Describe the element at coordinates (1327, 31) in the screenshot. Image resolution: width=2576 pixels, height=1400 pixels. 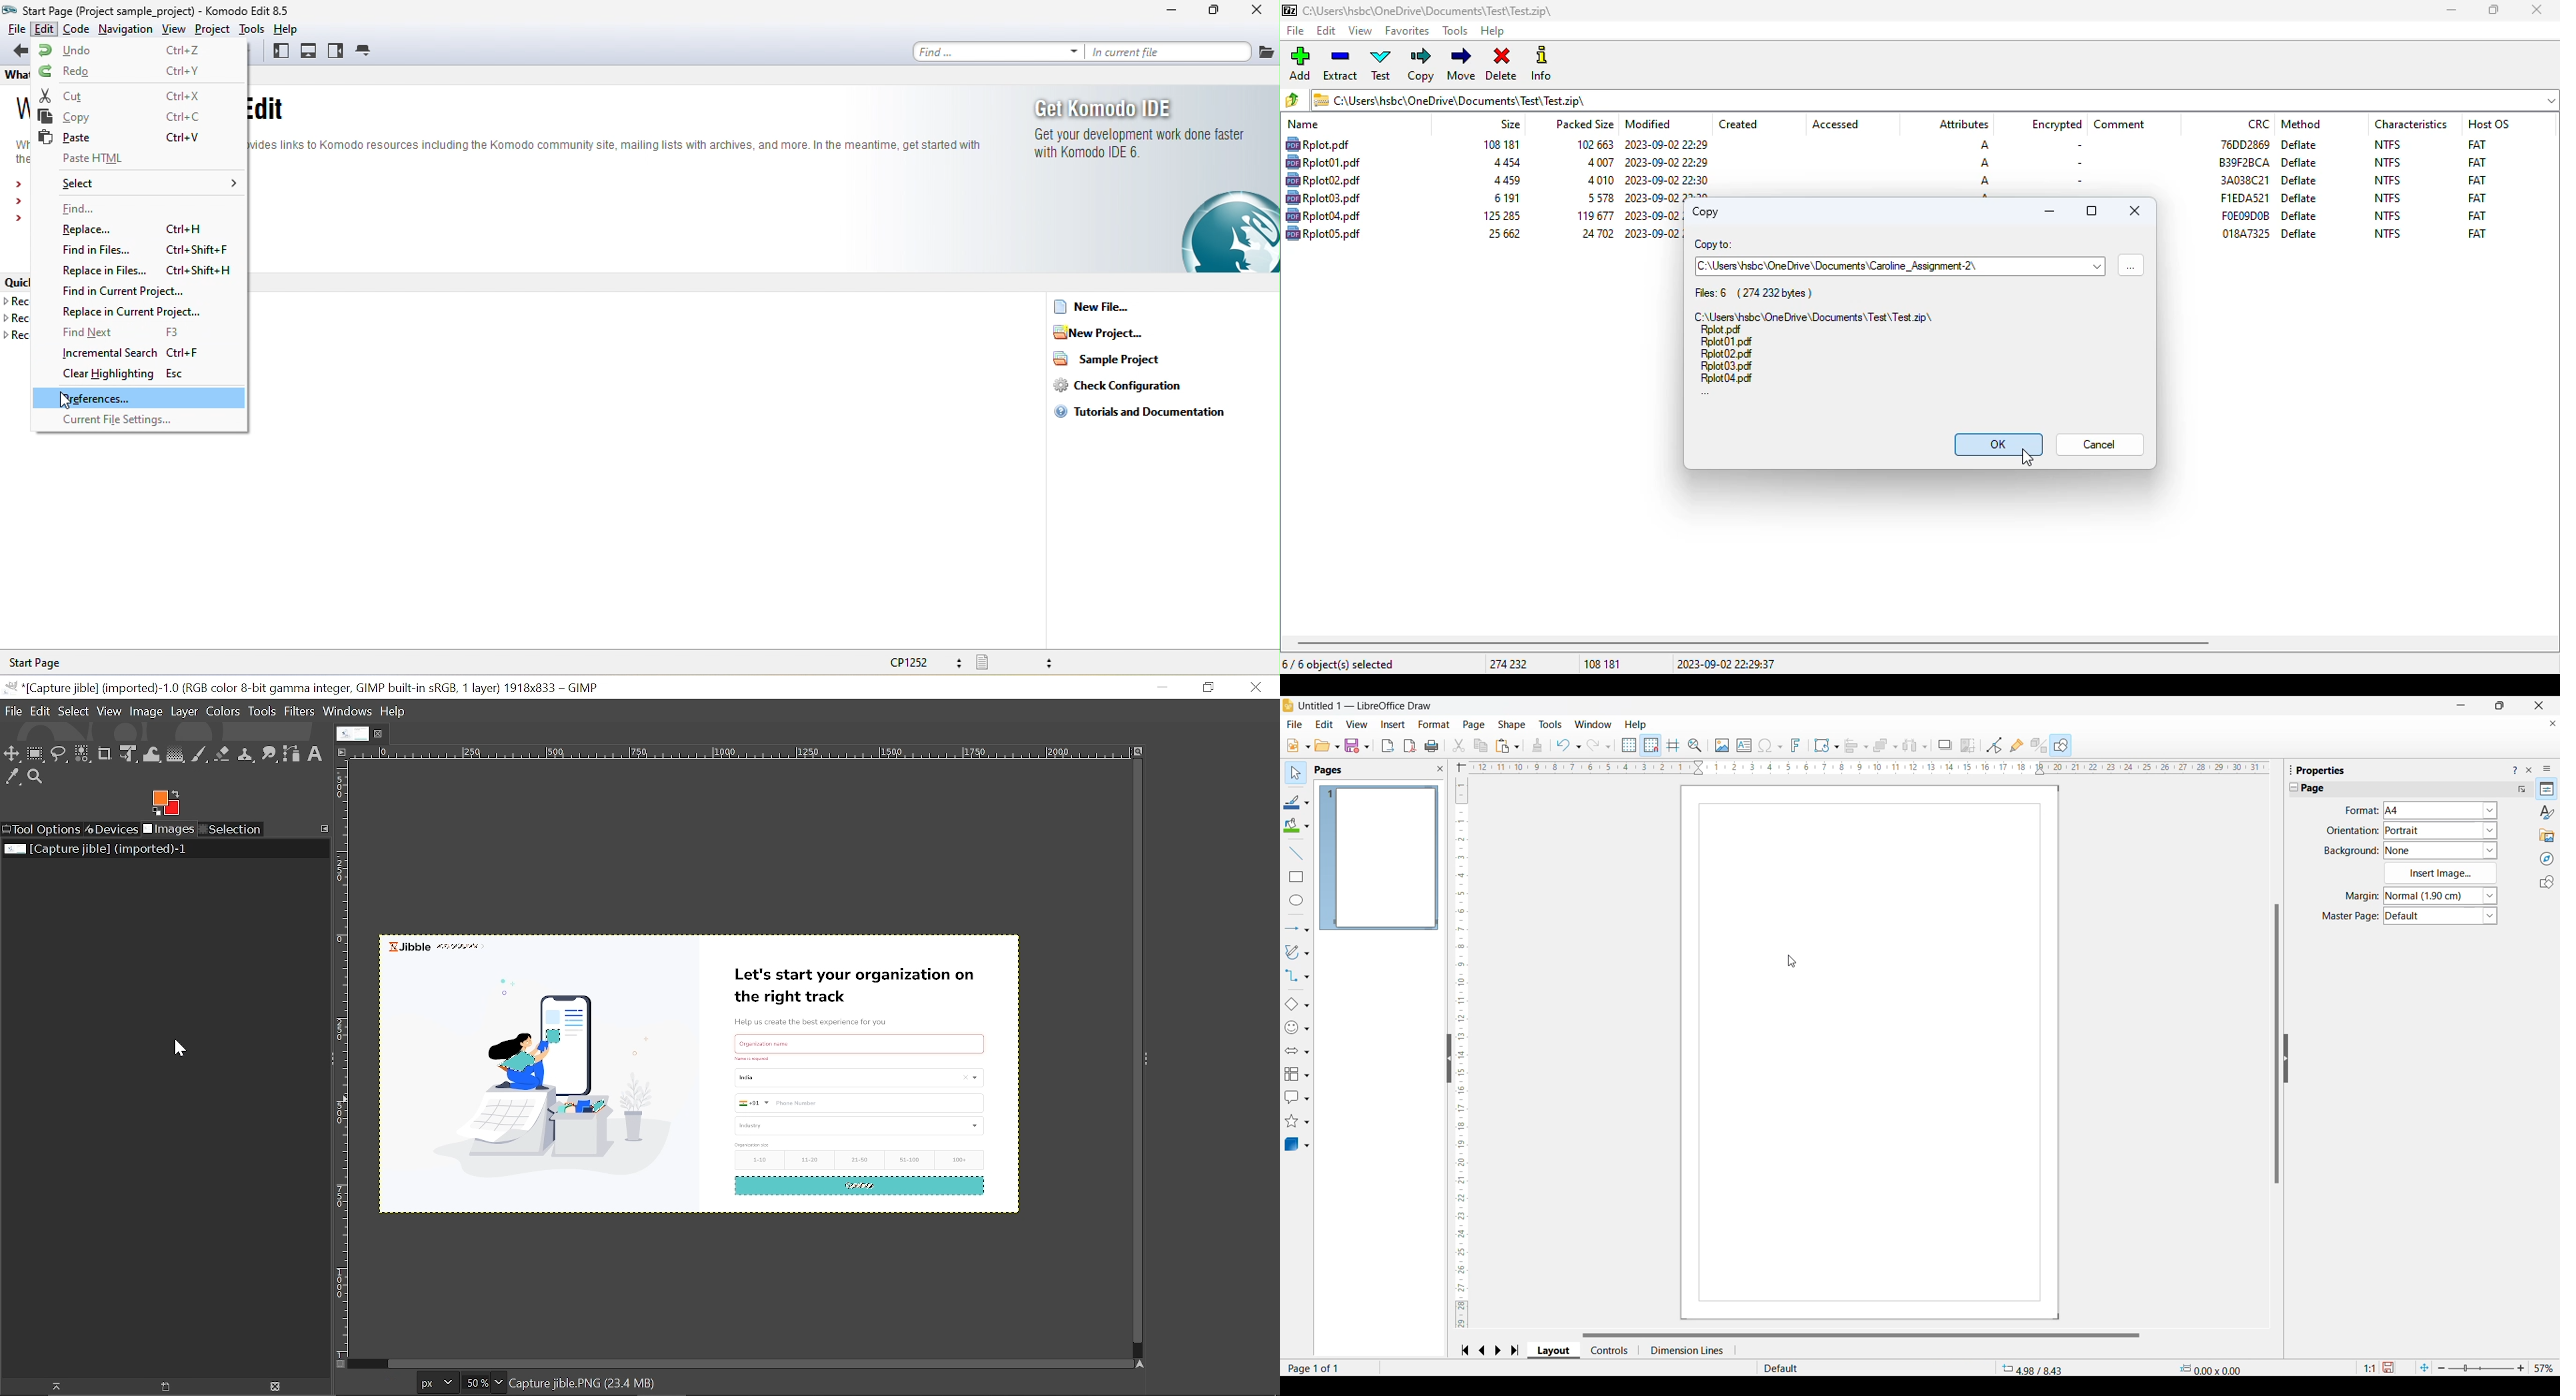
I see `edit` at that location.